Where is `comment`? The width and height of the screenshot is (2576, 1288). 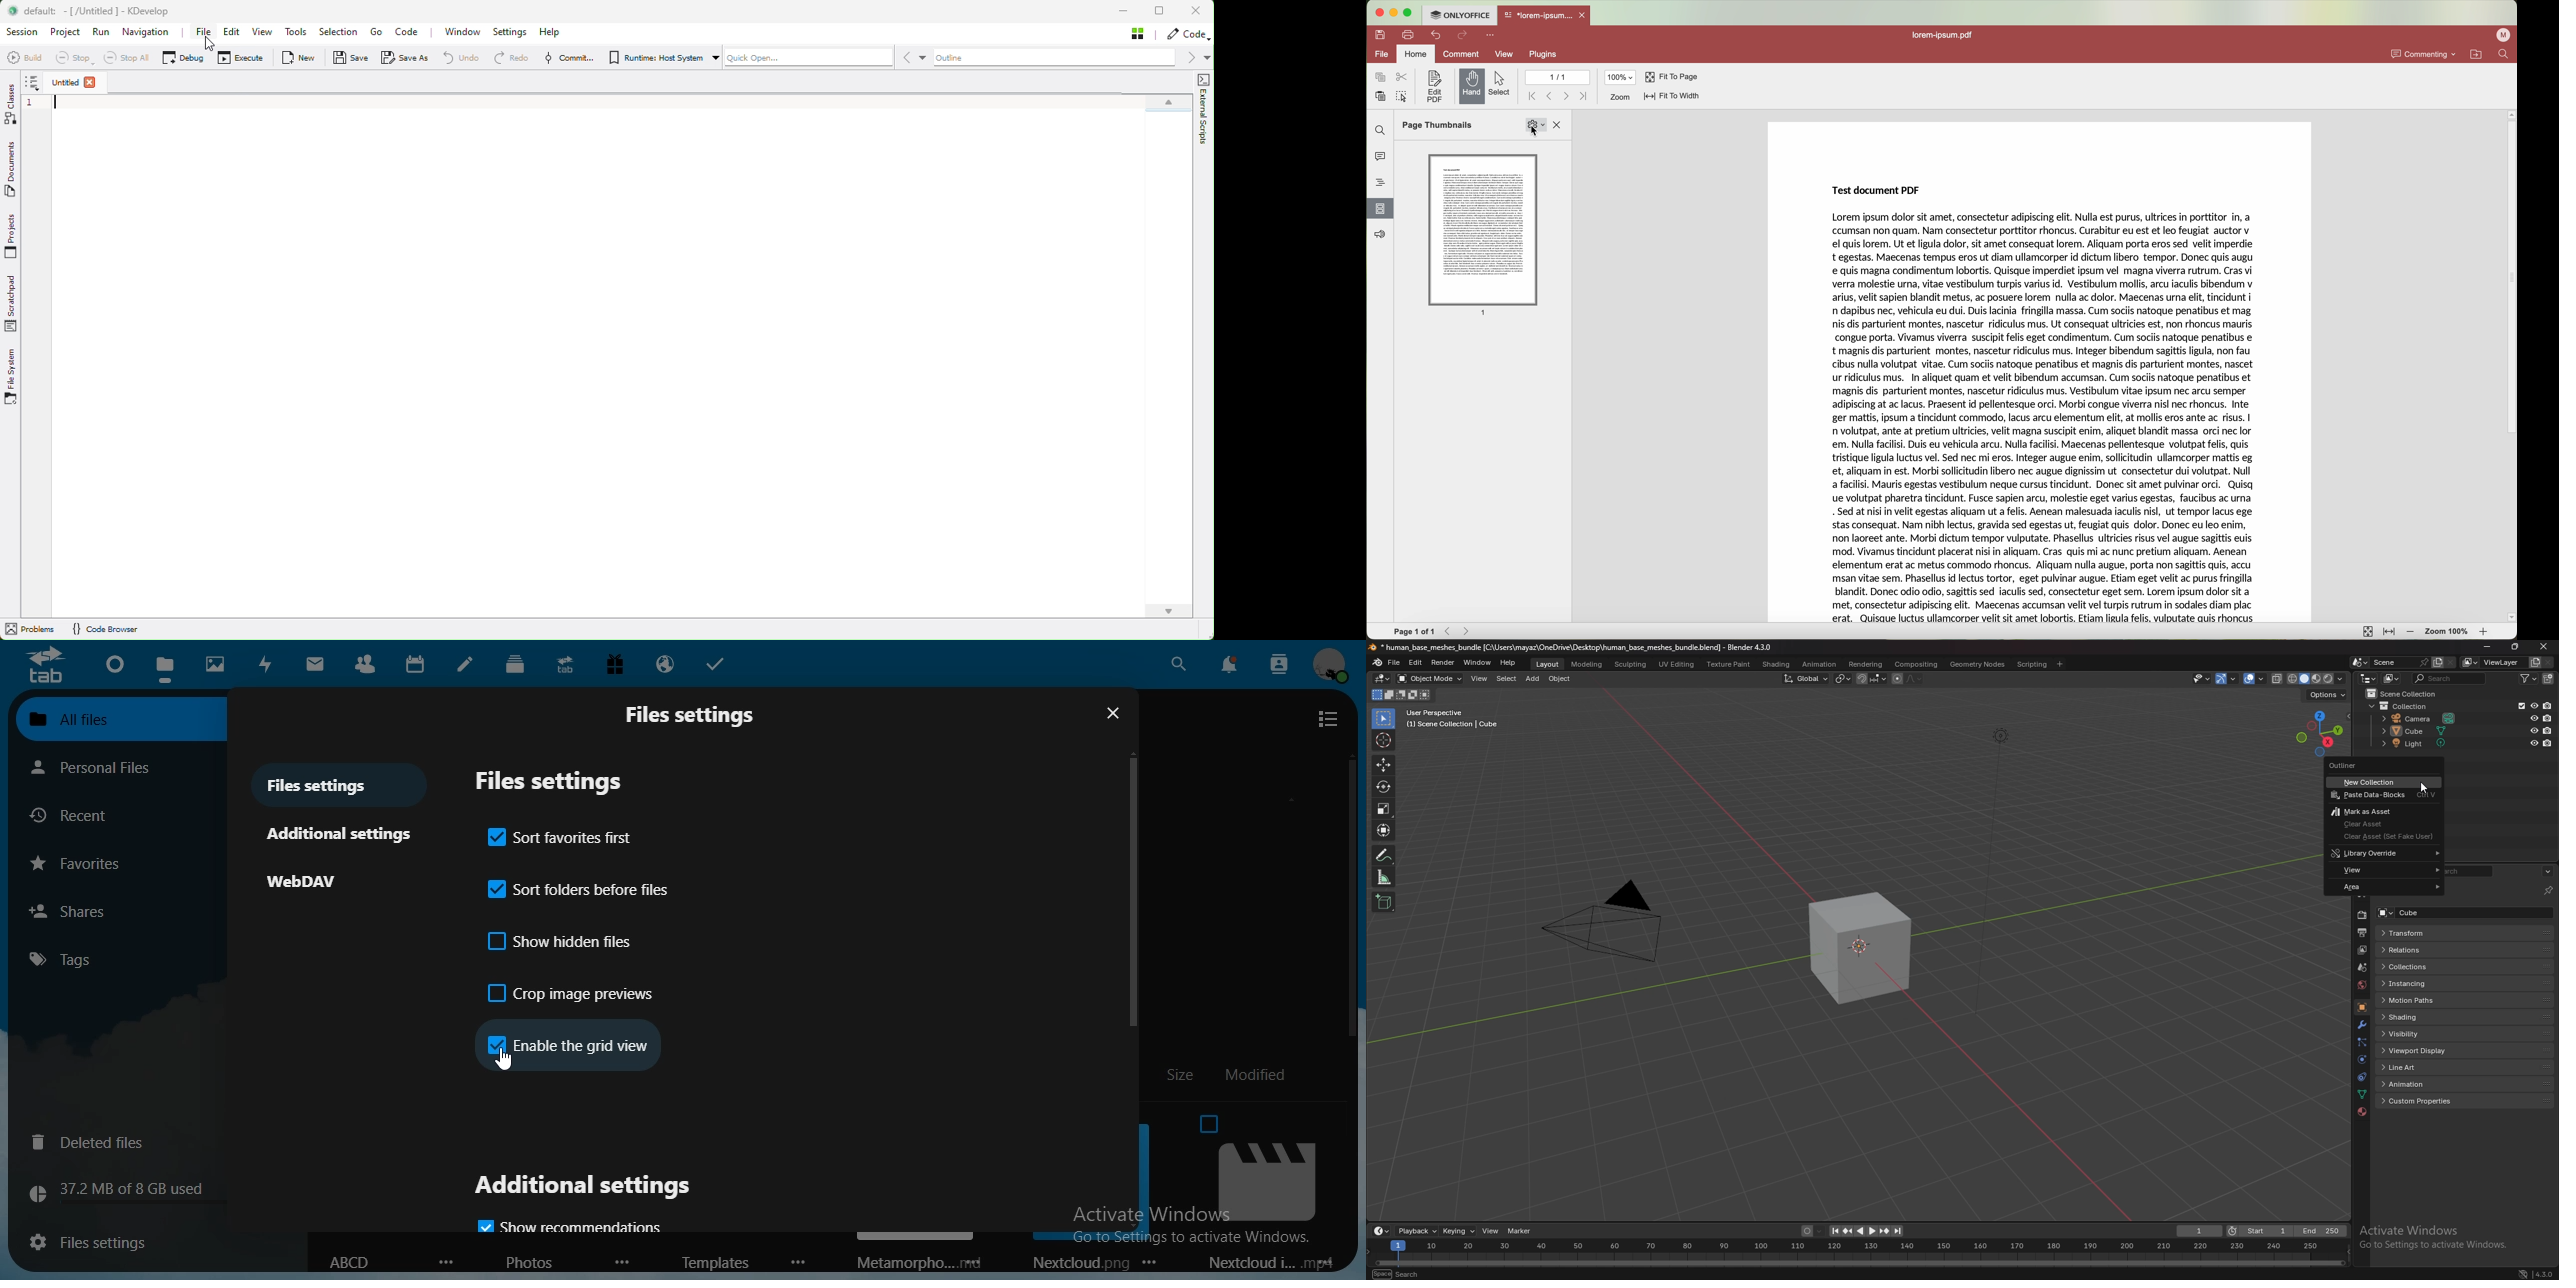 comment is located at coordinates (1462, 54).